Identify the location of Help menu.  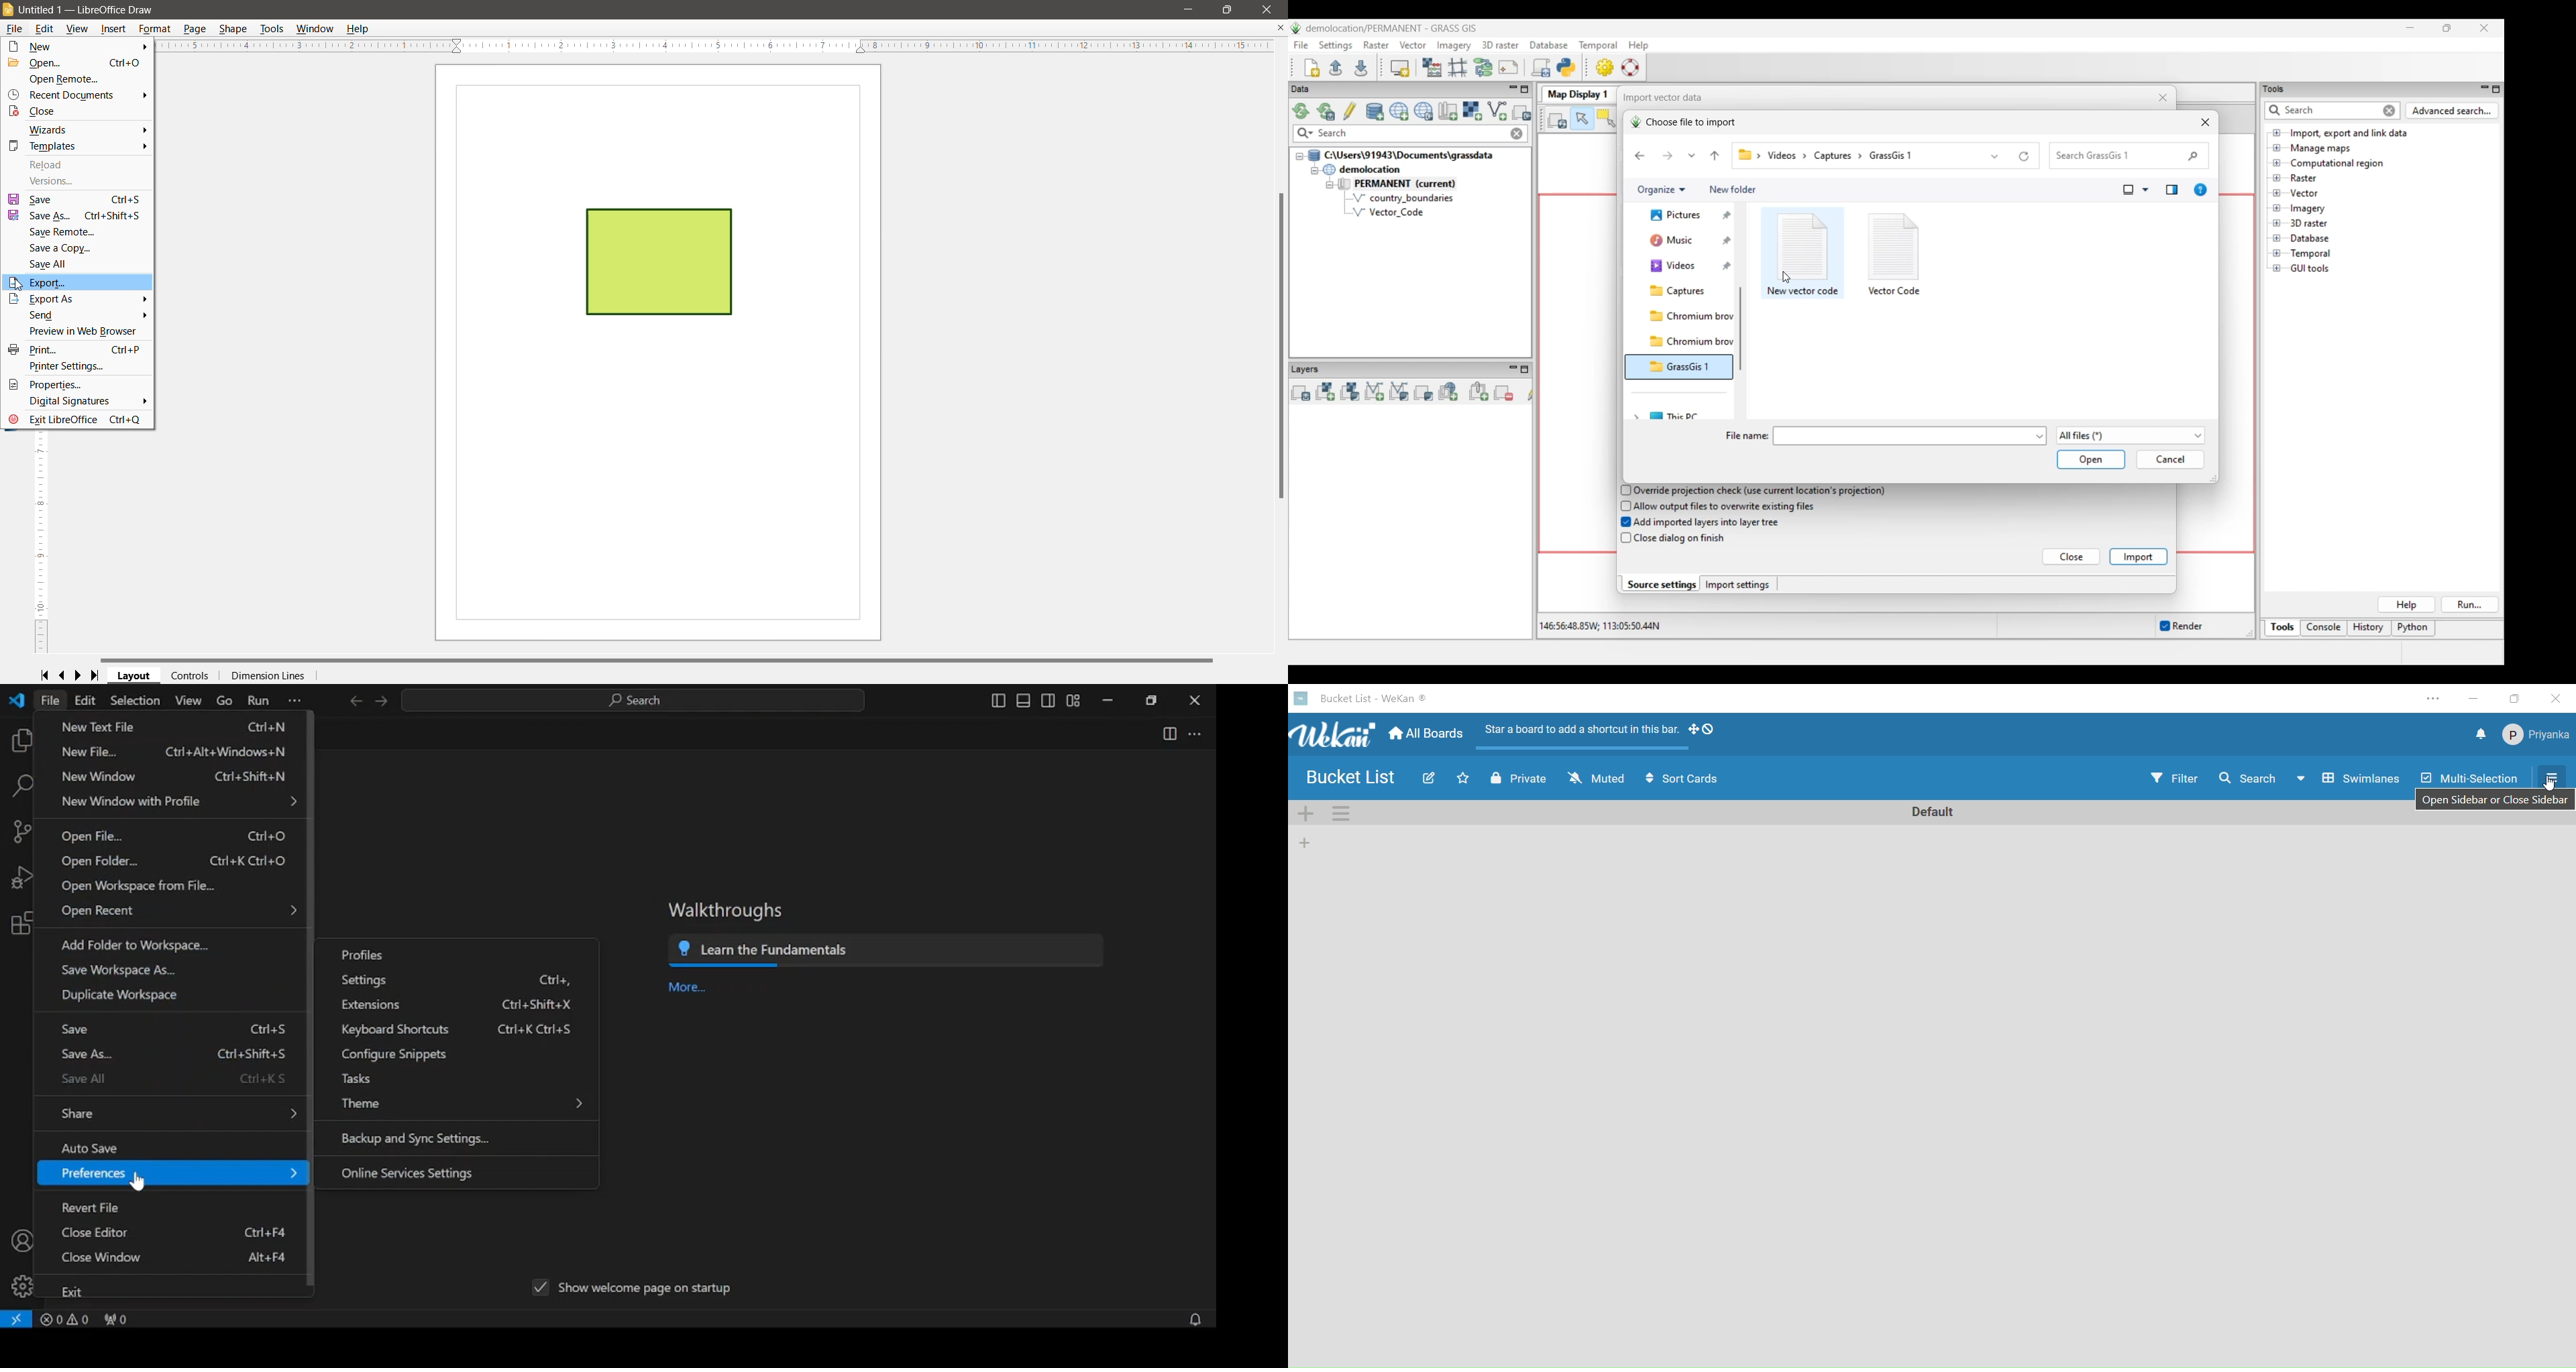
(1638, 45).